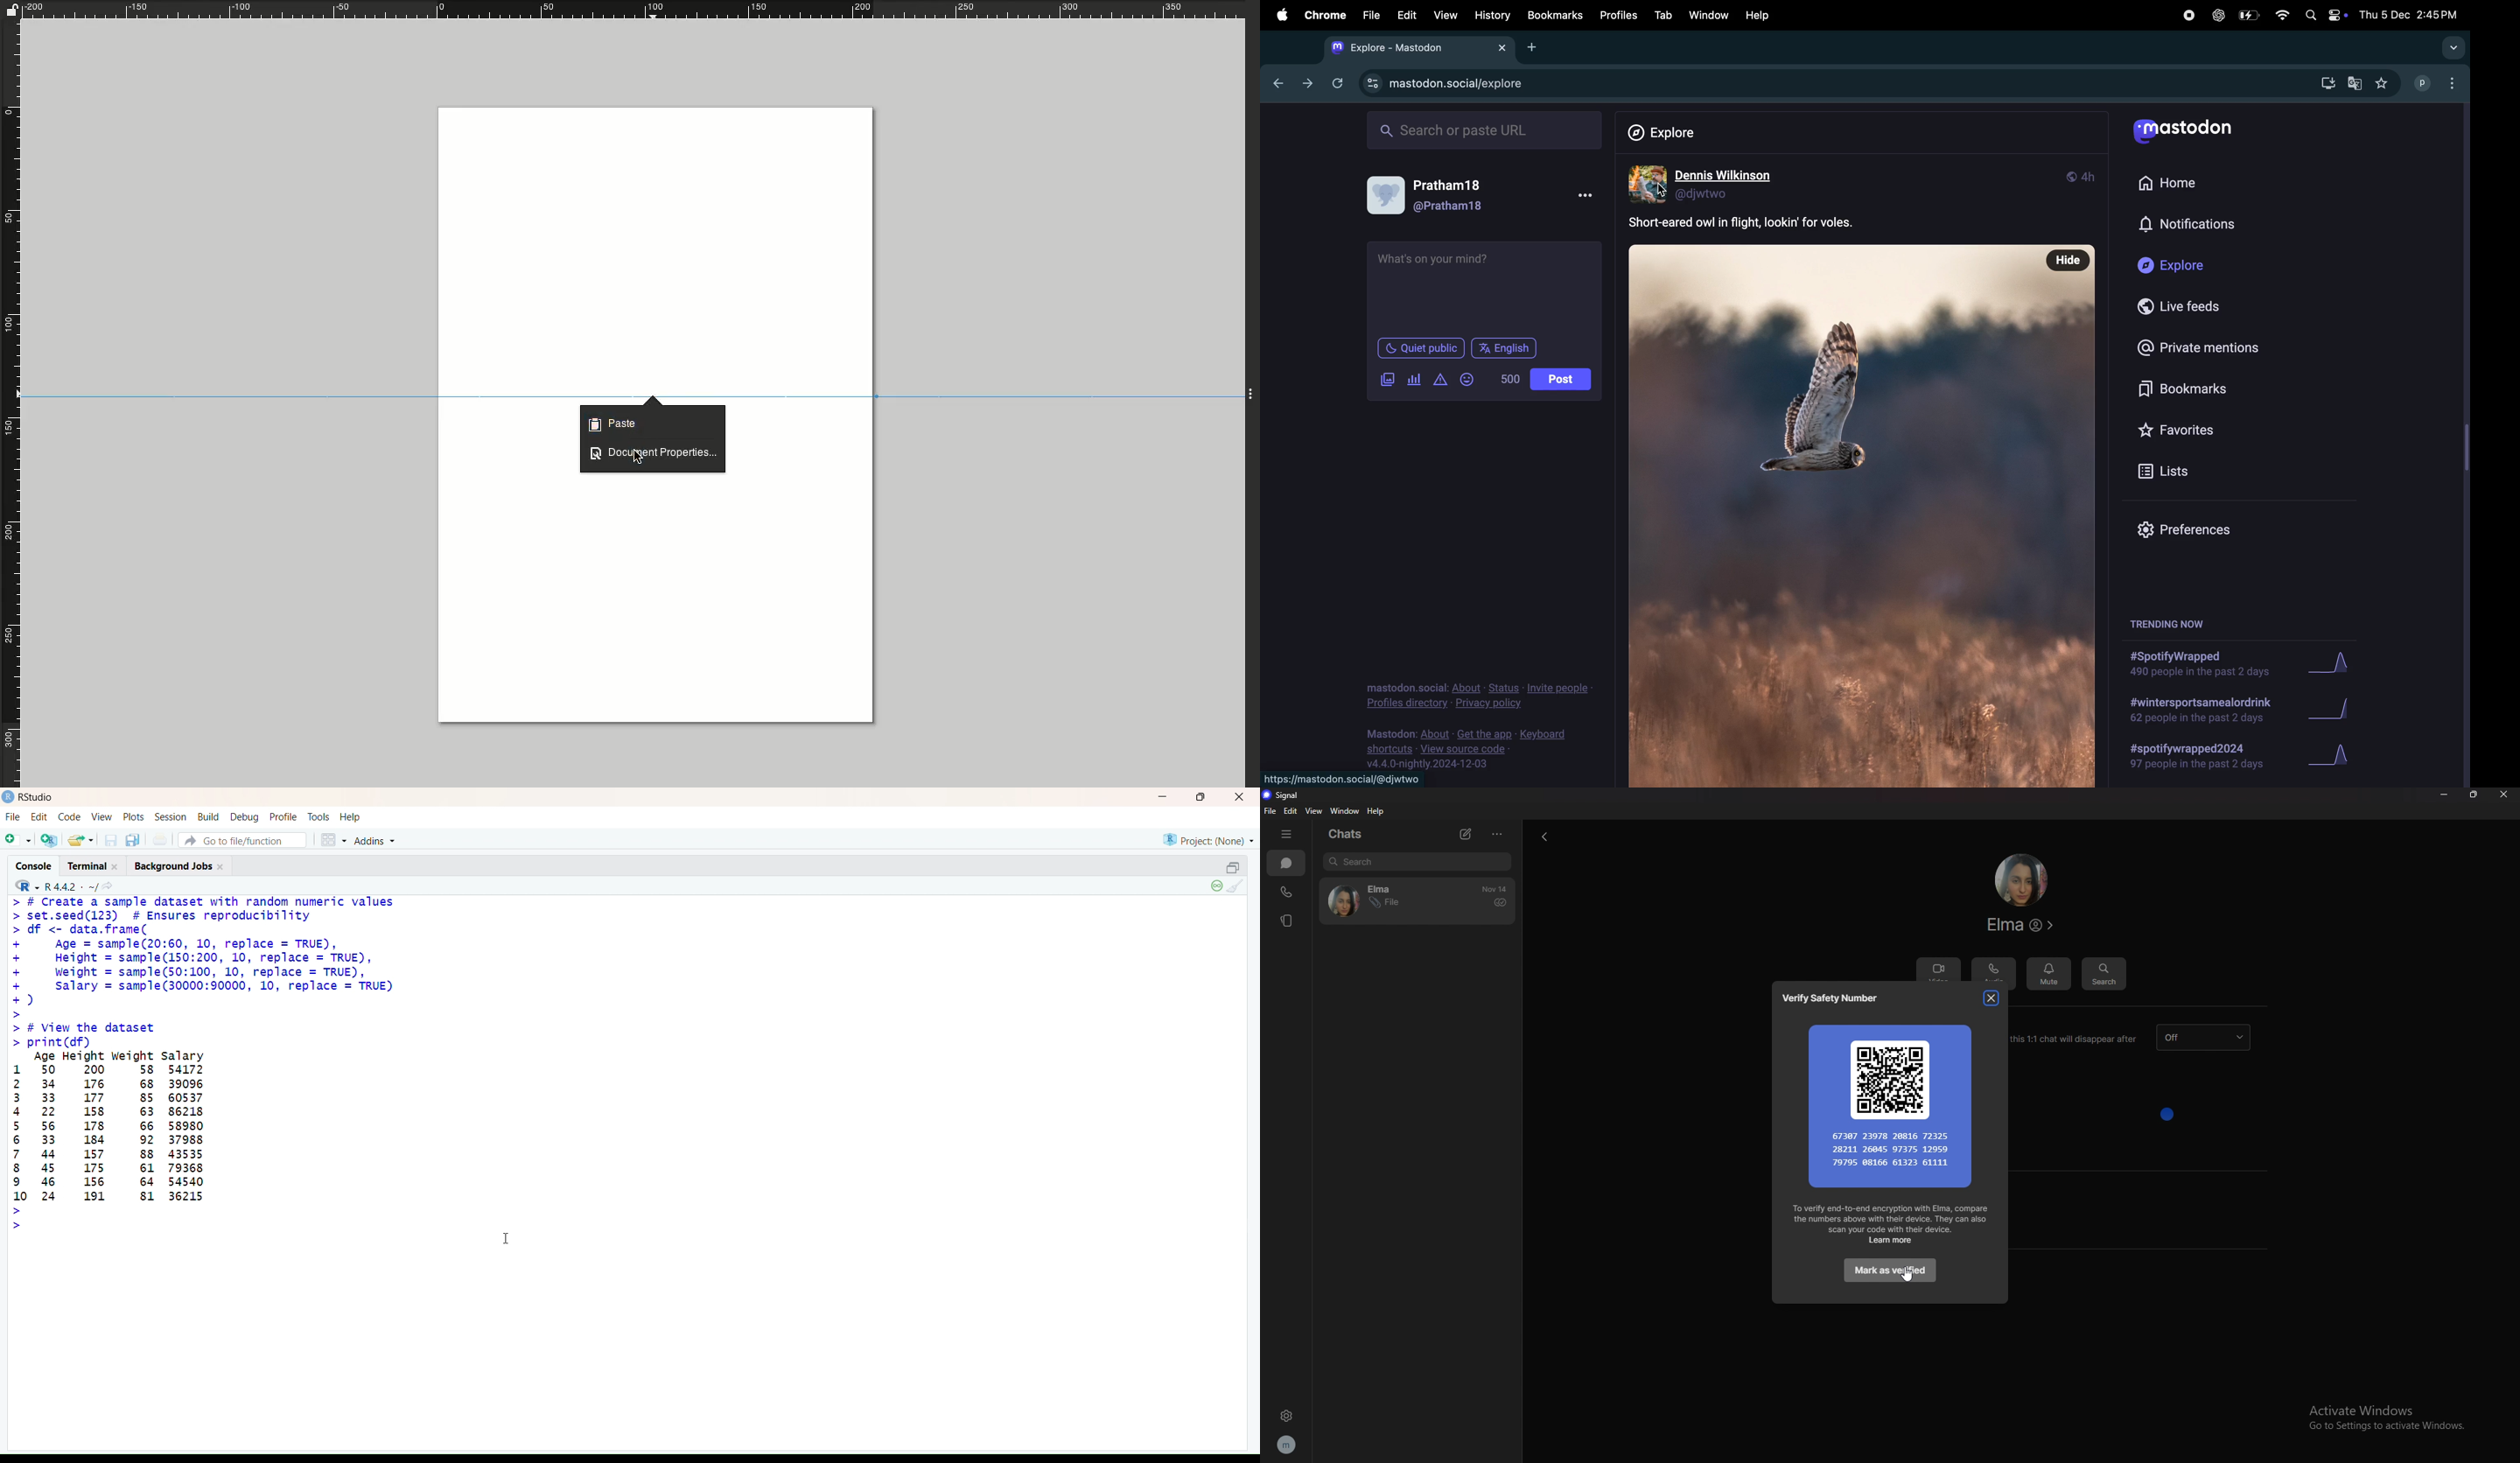 This screenshot has height=1484, width=2520. I want to click on #wintersport, so click(2205, 711).